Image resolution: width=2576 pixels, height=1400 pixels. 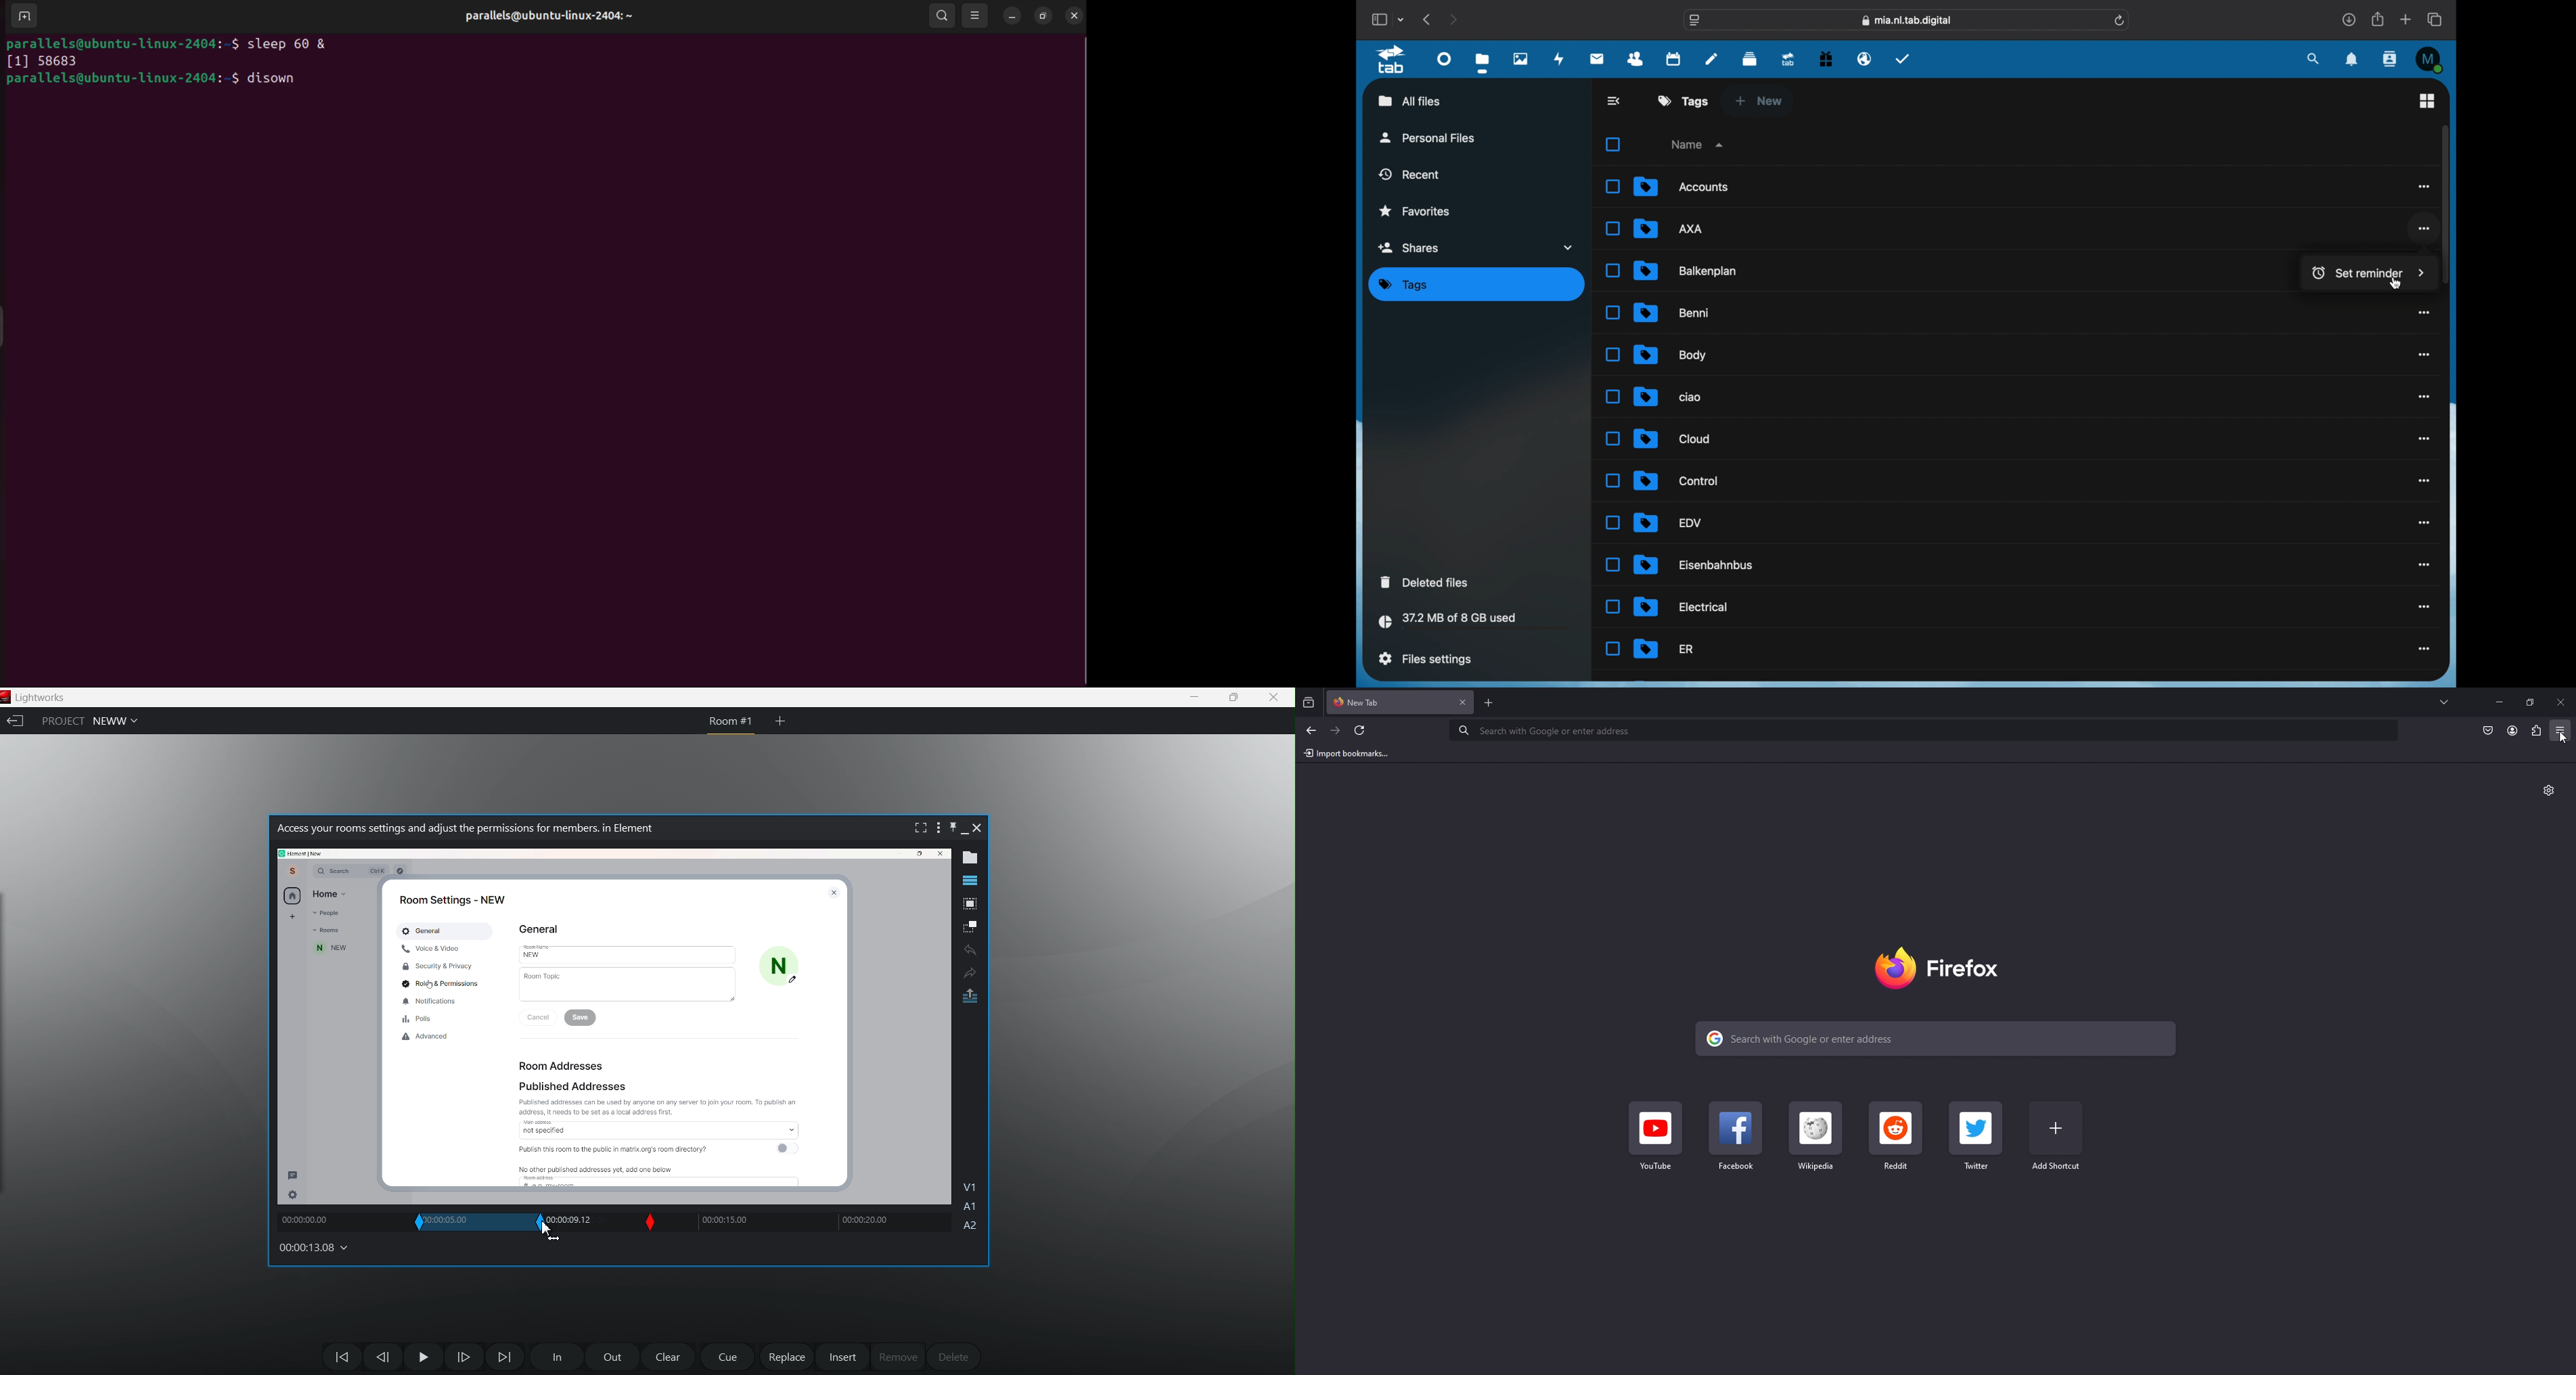 What do you see at coordinates (969, 972) in the screenshot?
I see `Redo` at bounding box center [969, 972].